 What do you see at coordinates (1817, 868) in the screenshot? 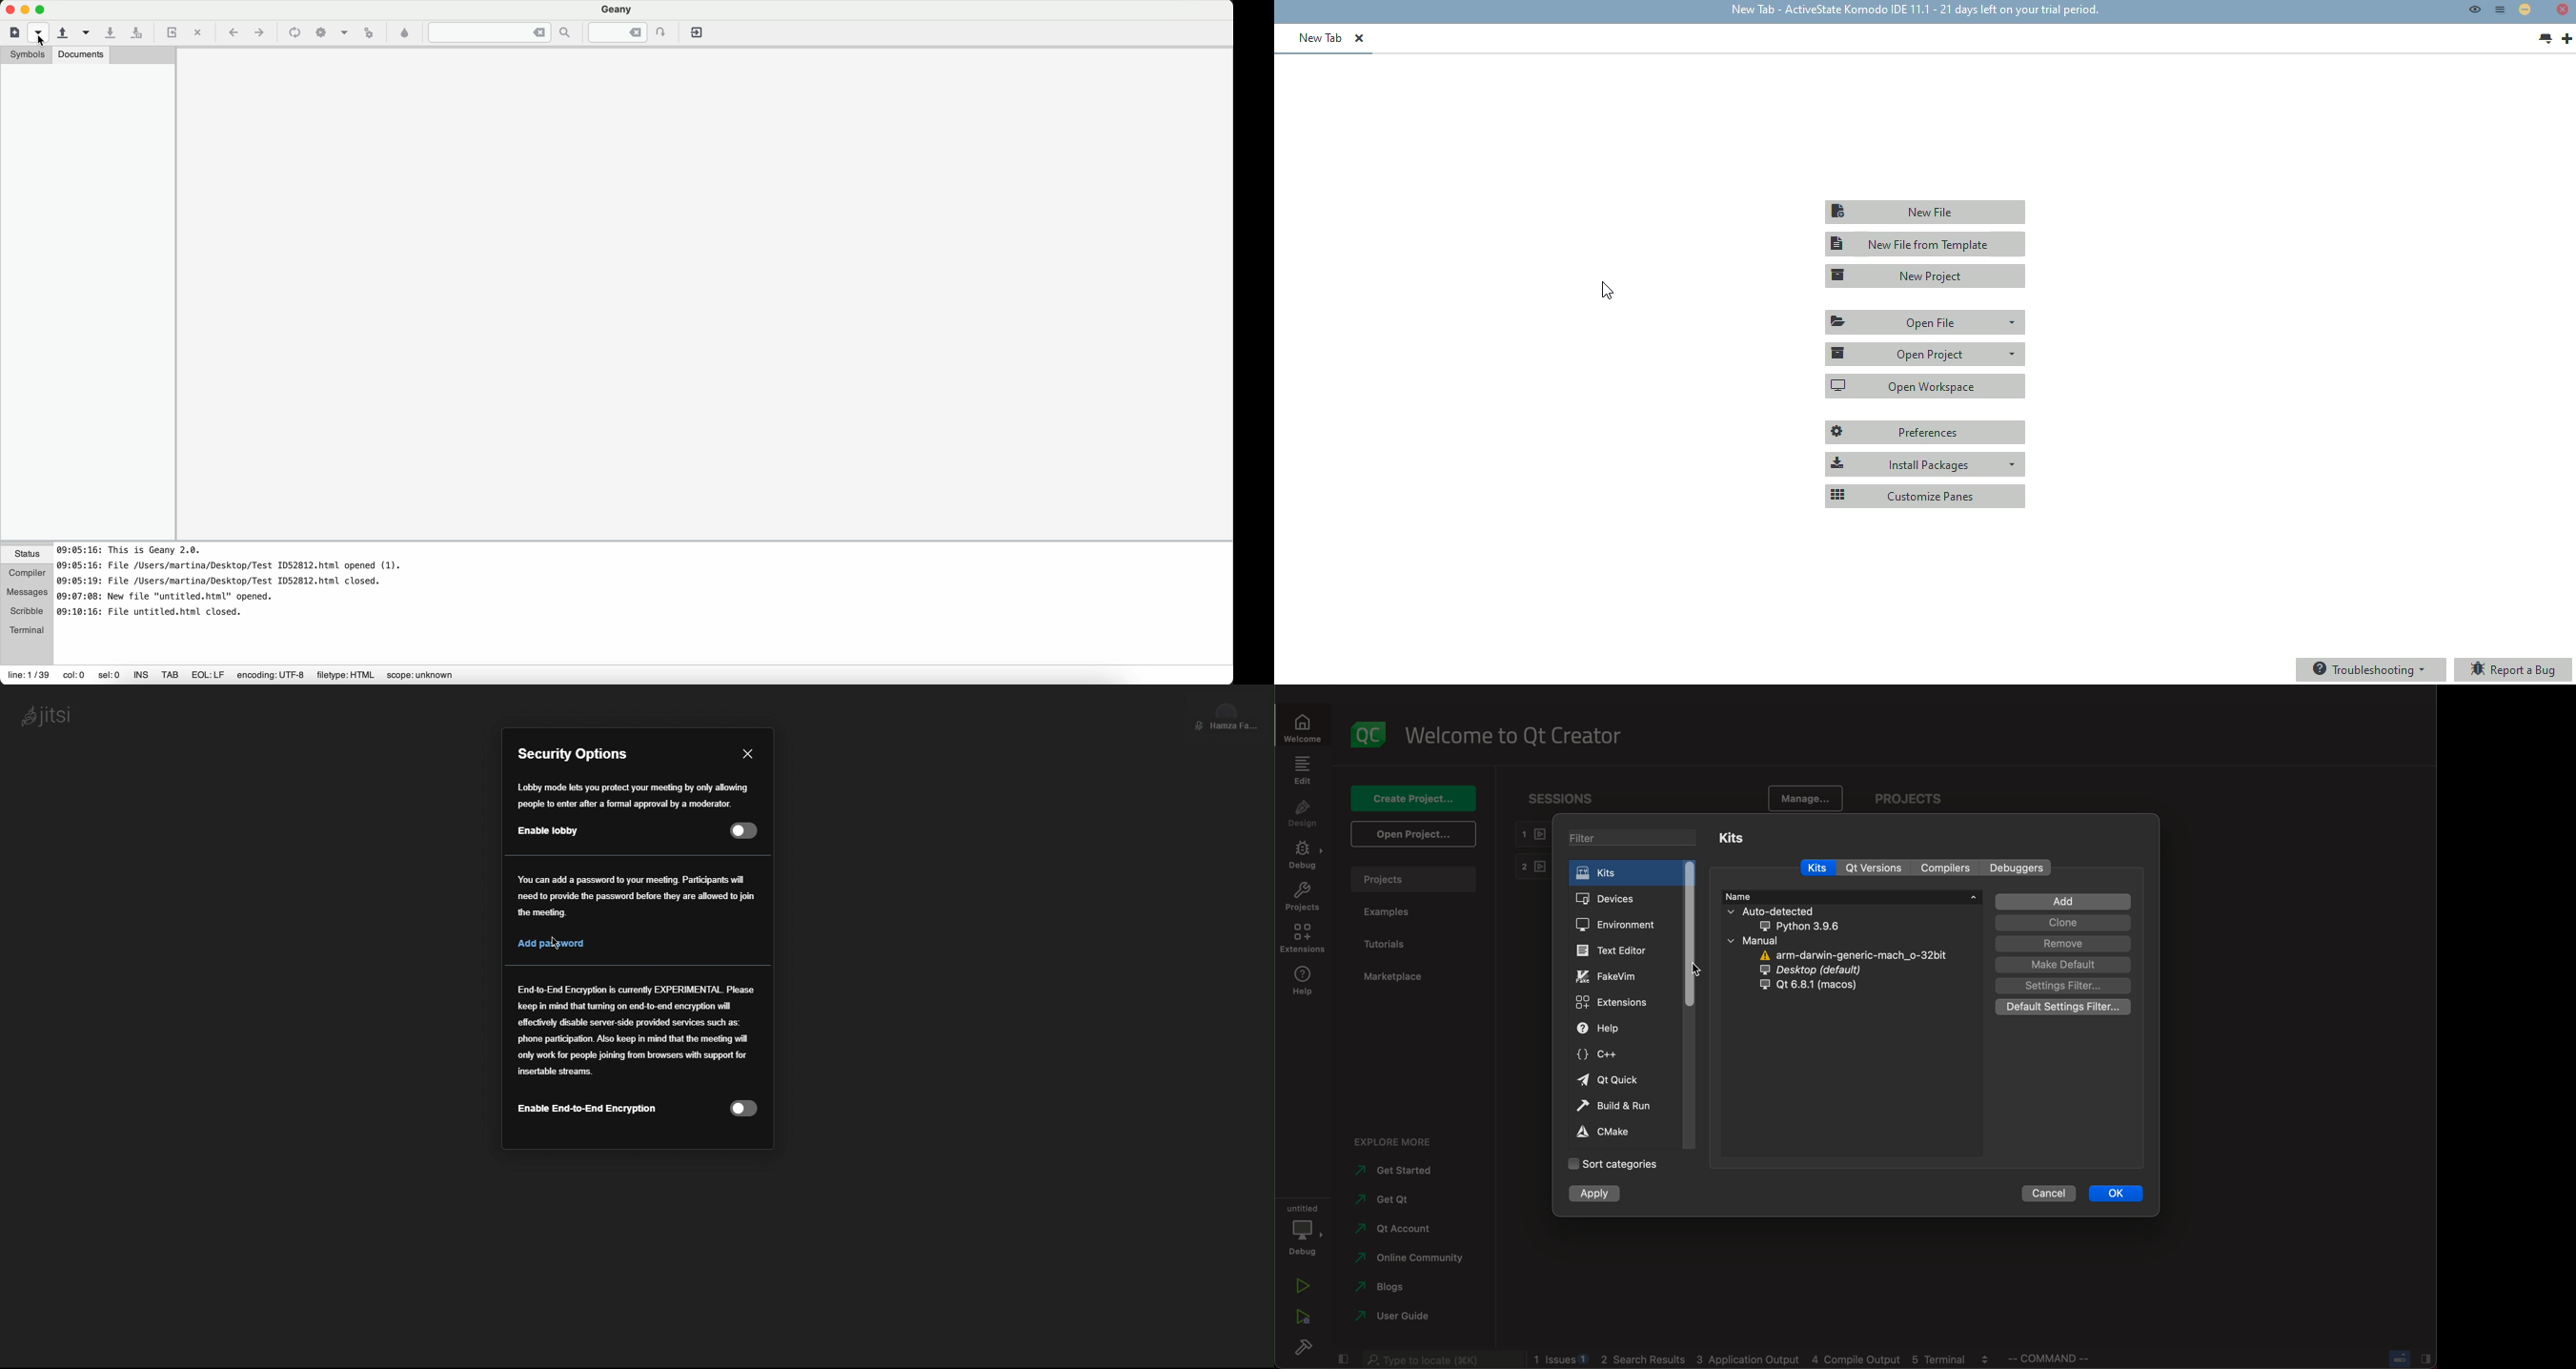
I see `kits` at bounding box center [1817, 868].